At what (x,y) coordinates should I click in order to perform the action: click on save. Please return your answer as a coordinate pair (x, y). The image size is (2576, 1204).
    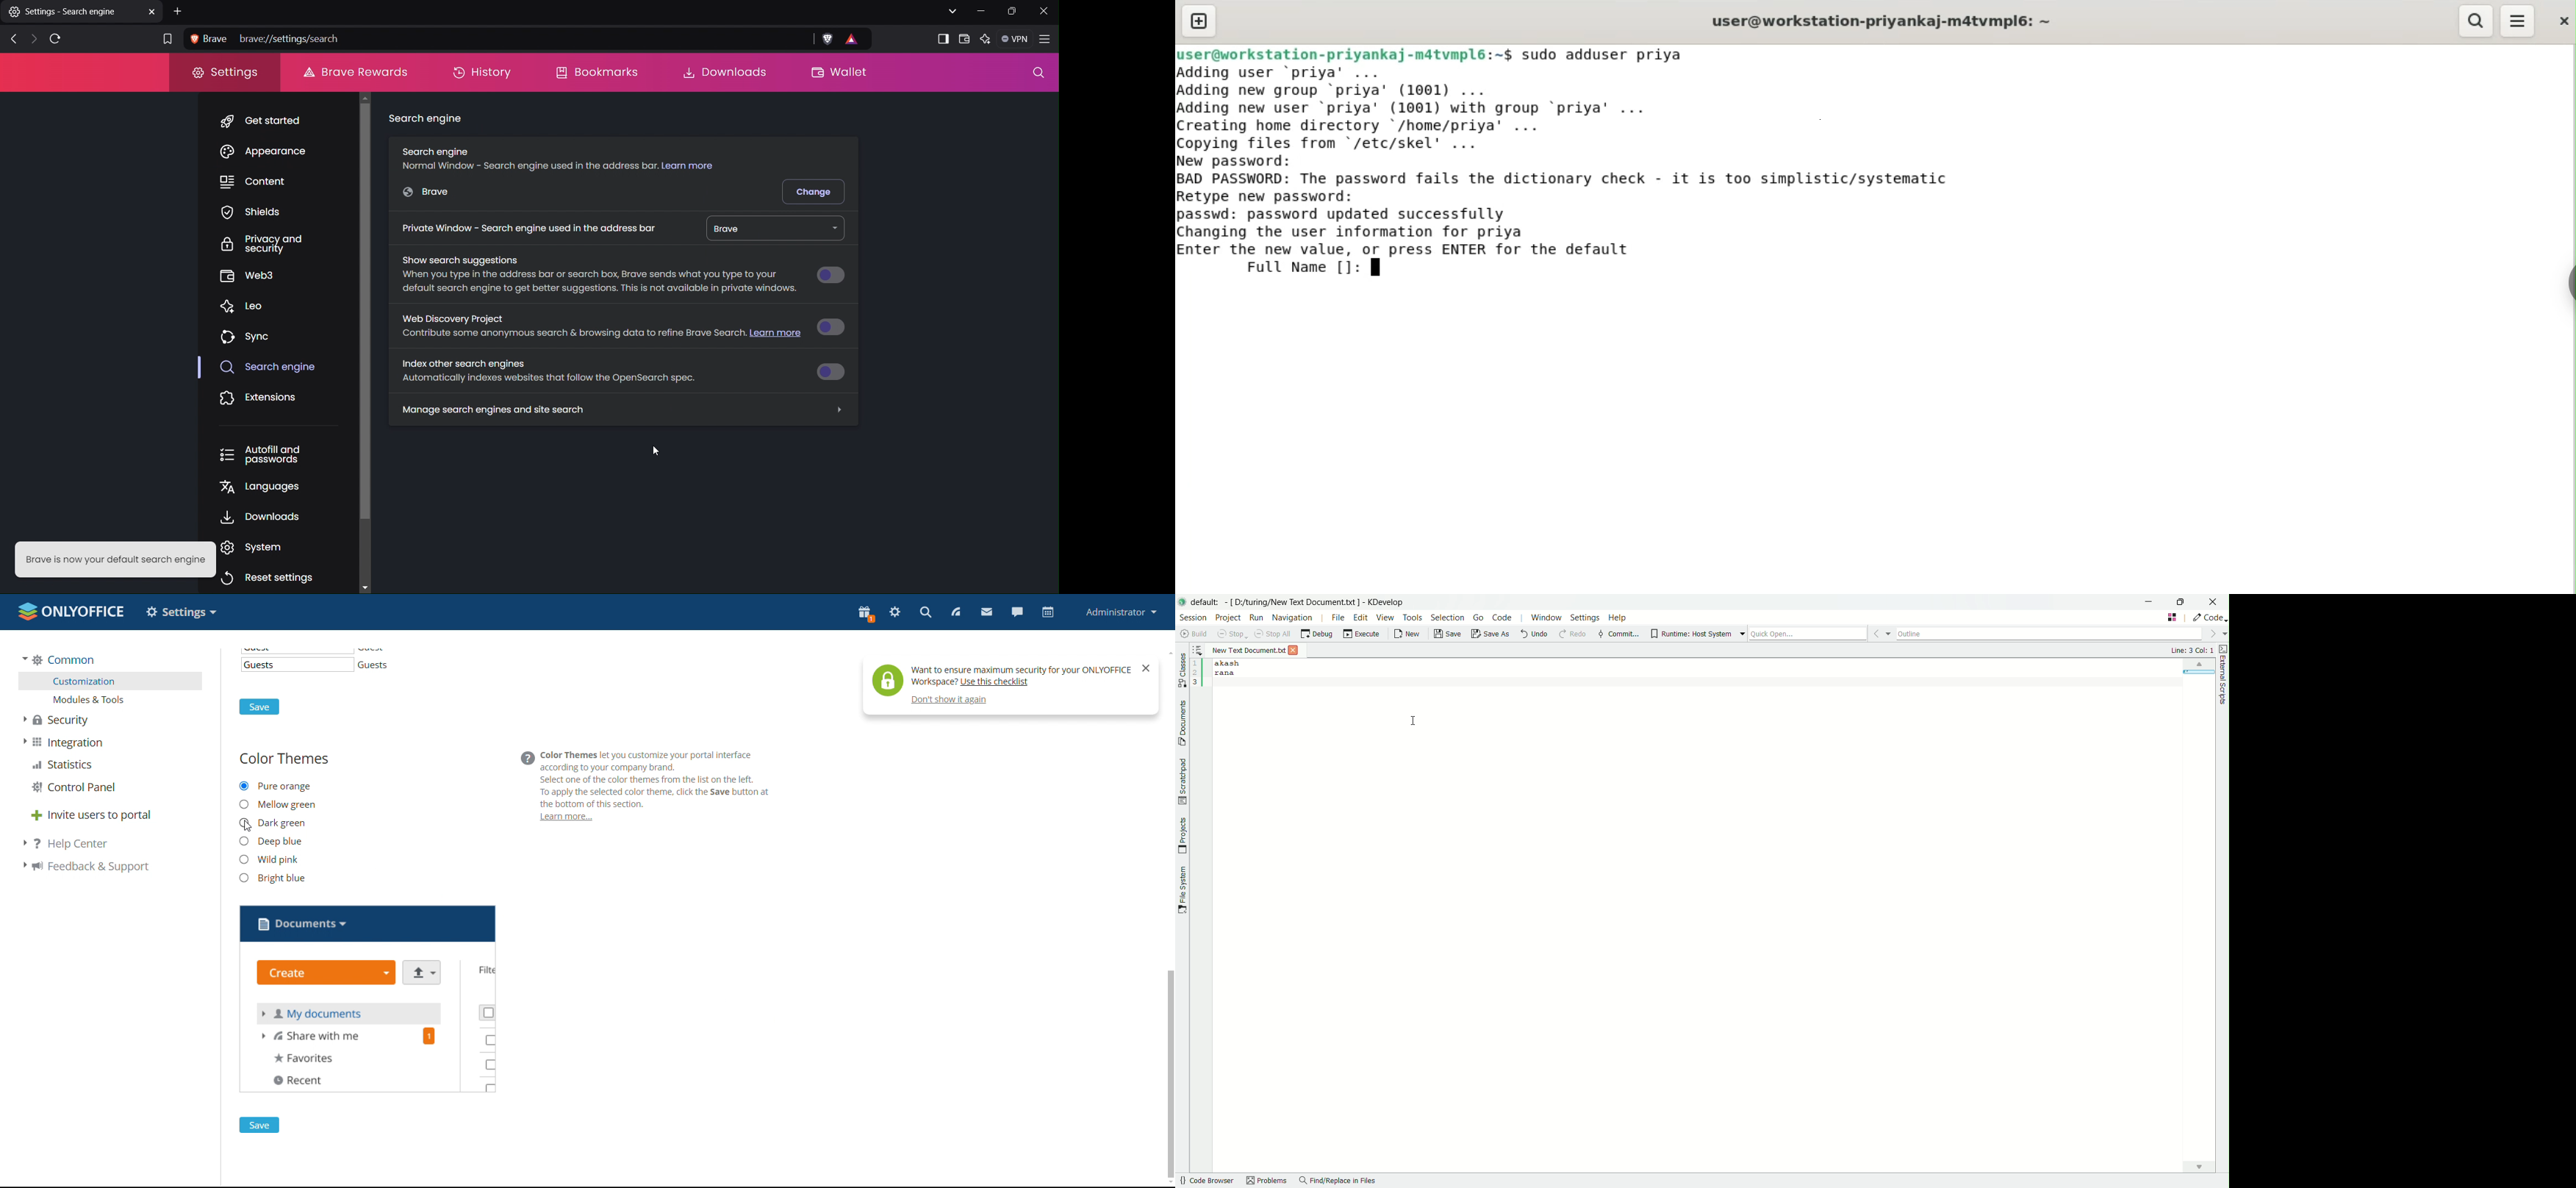
    Looking at the image, I should click on (259, 707).